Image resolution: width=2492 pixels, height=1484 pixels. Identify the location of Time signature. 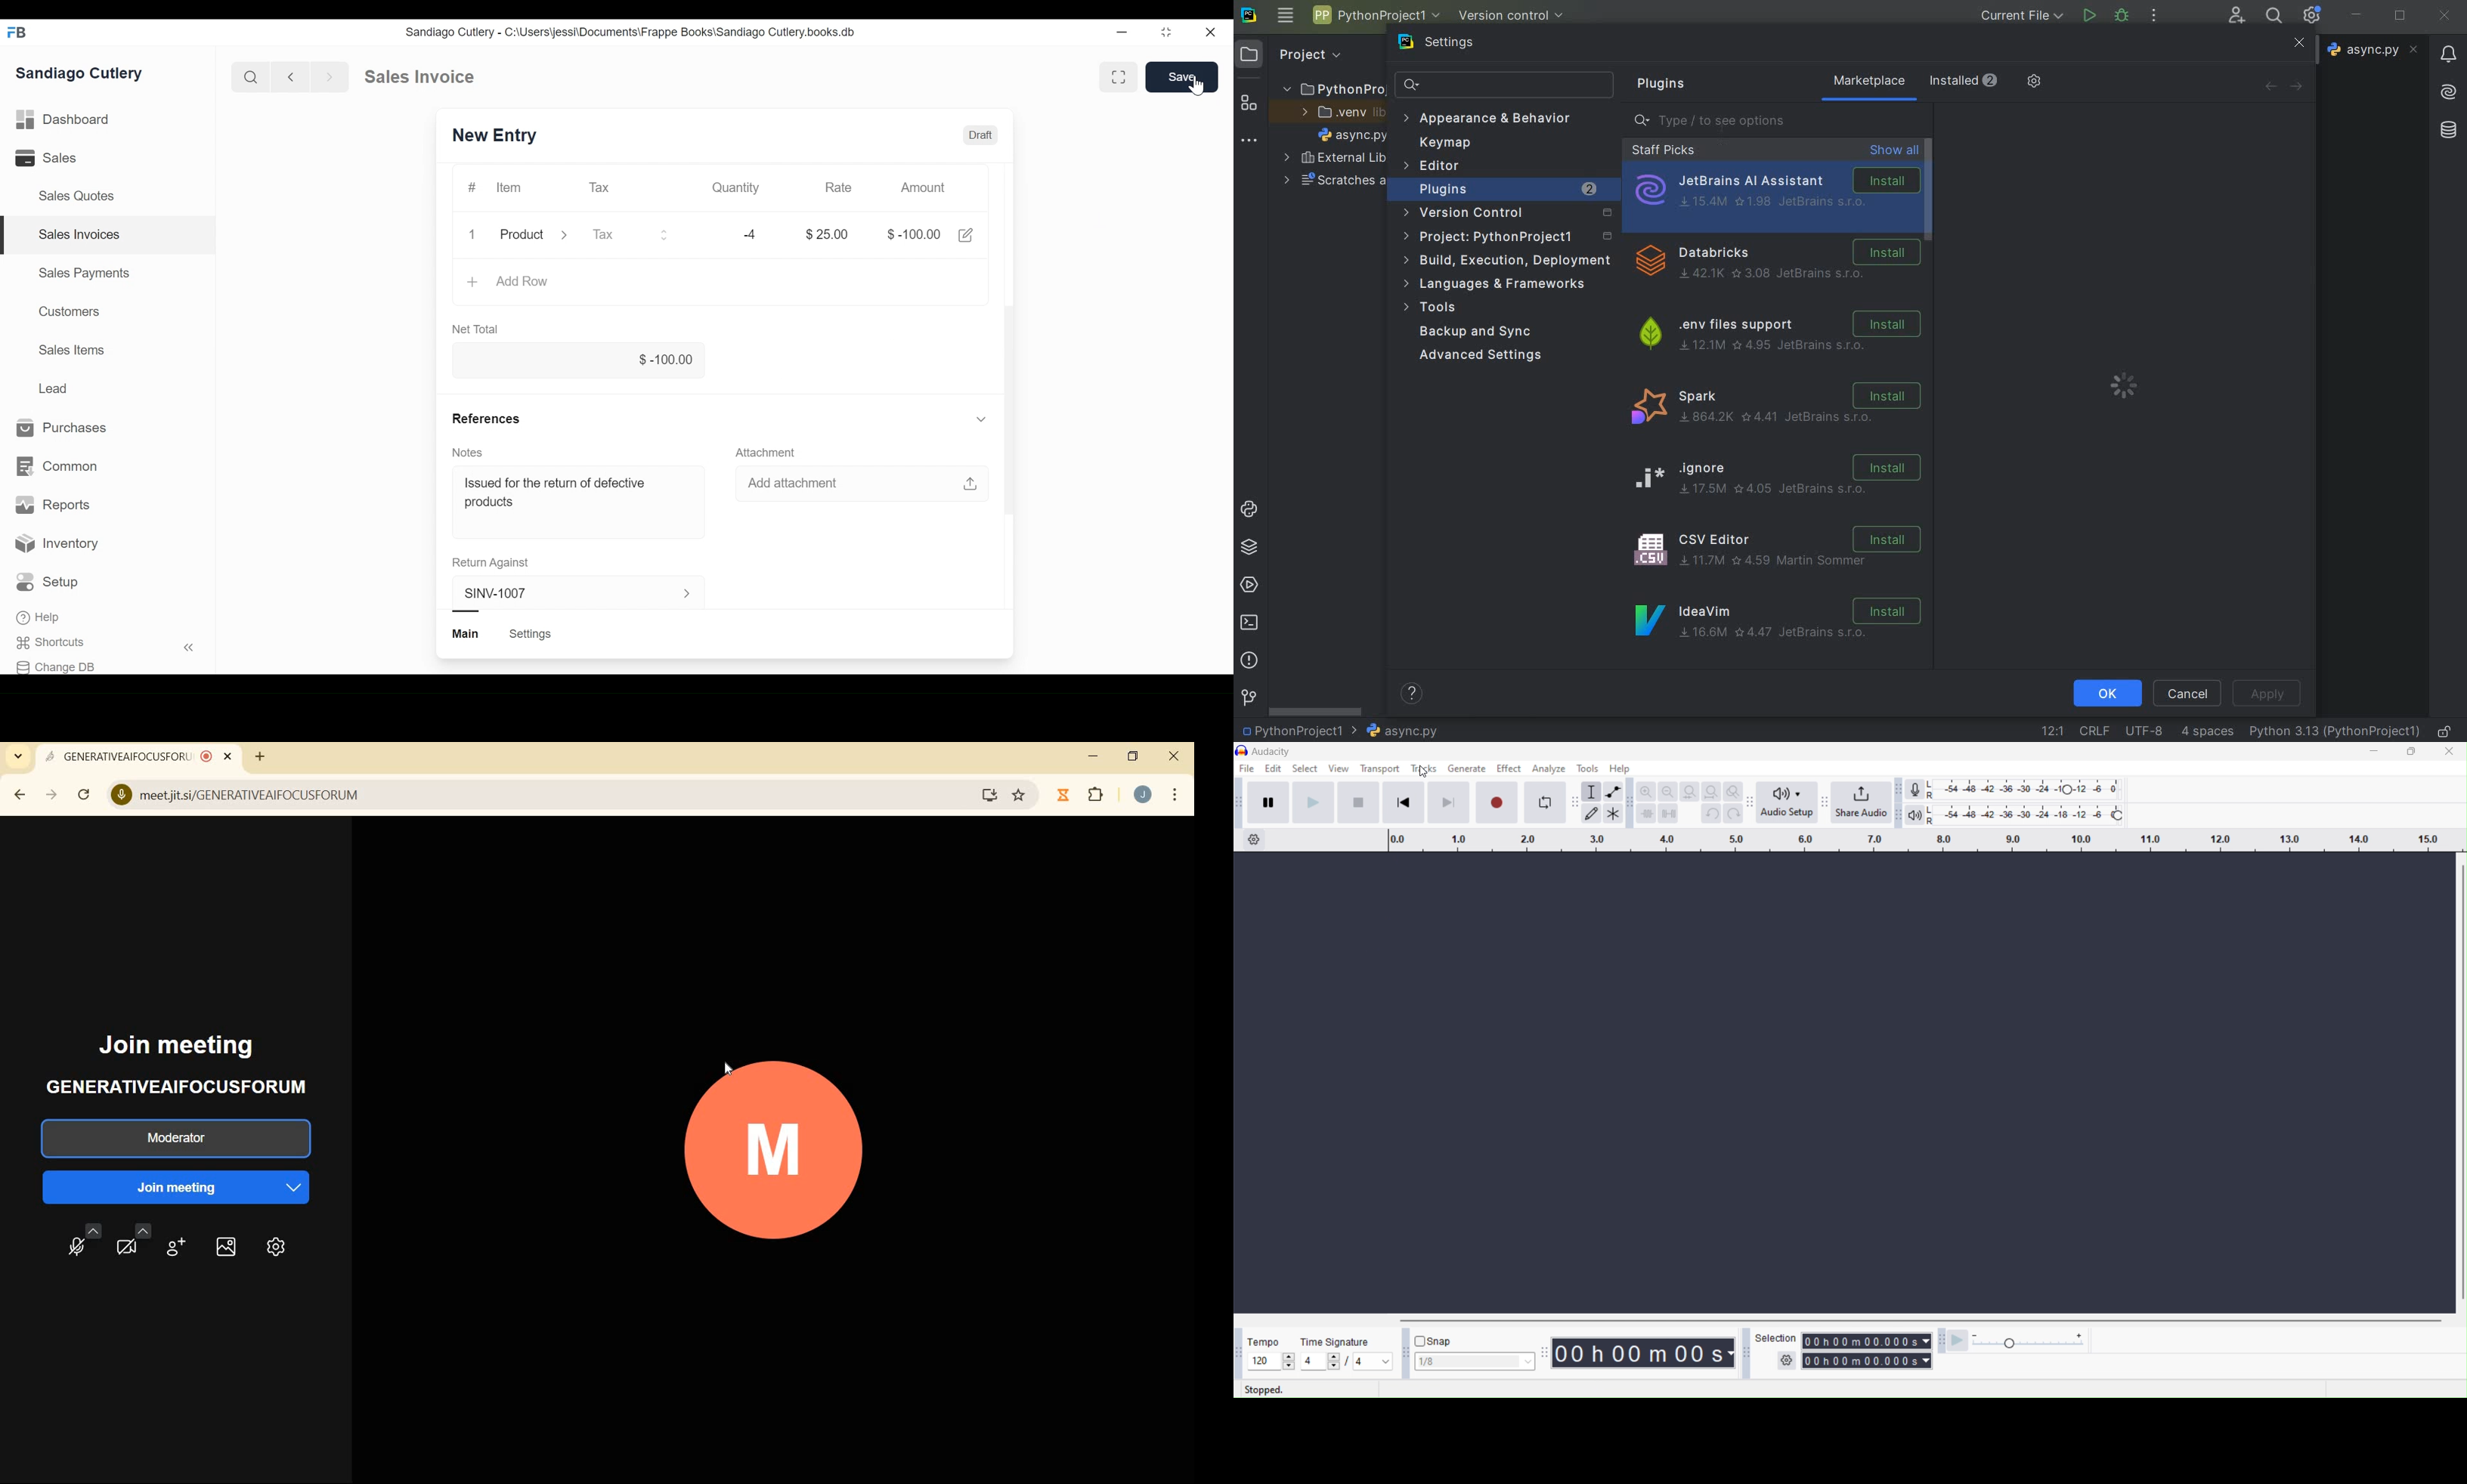
(1334, 1342).